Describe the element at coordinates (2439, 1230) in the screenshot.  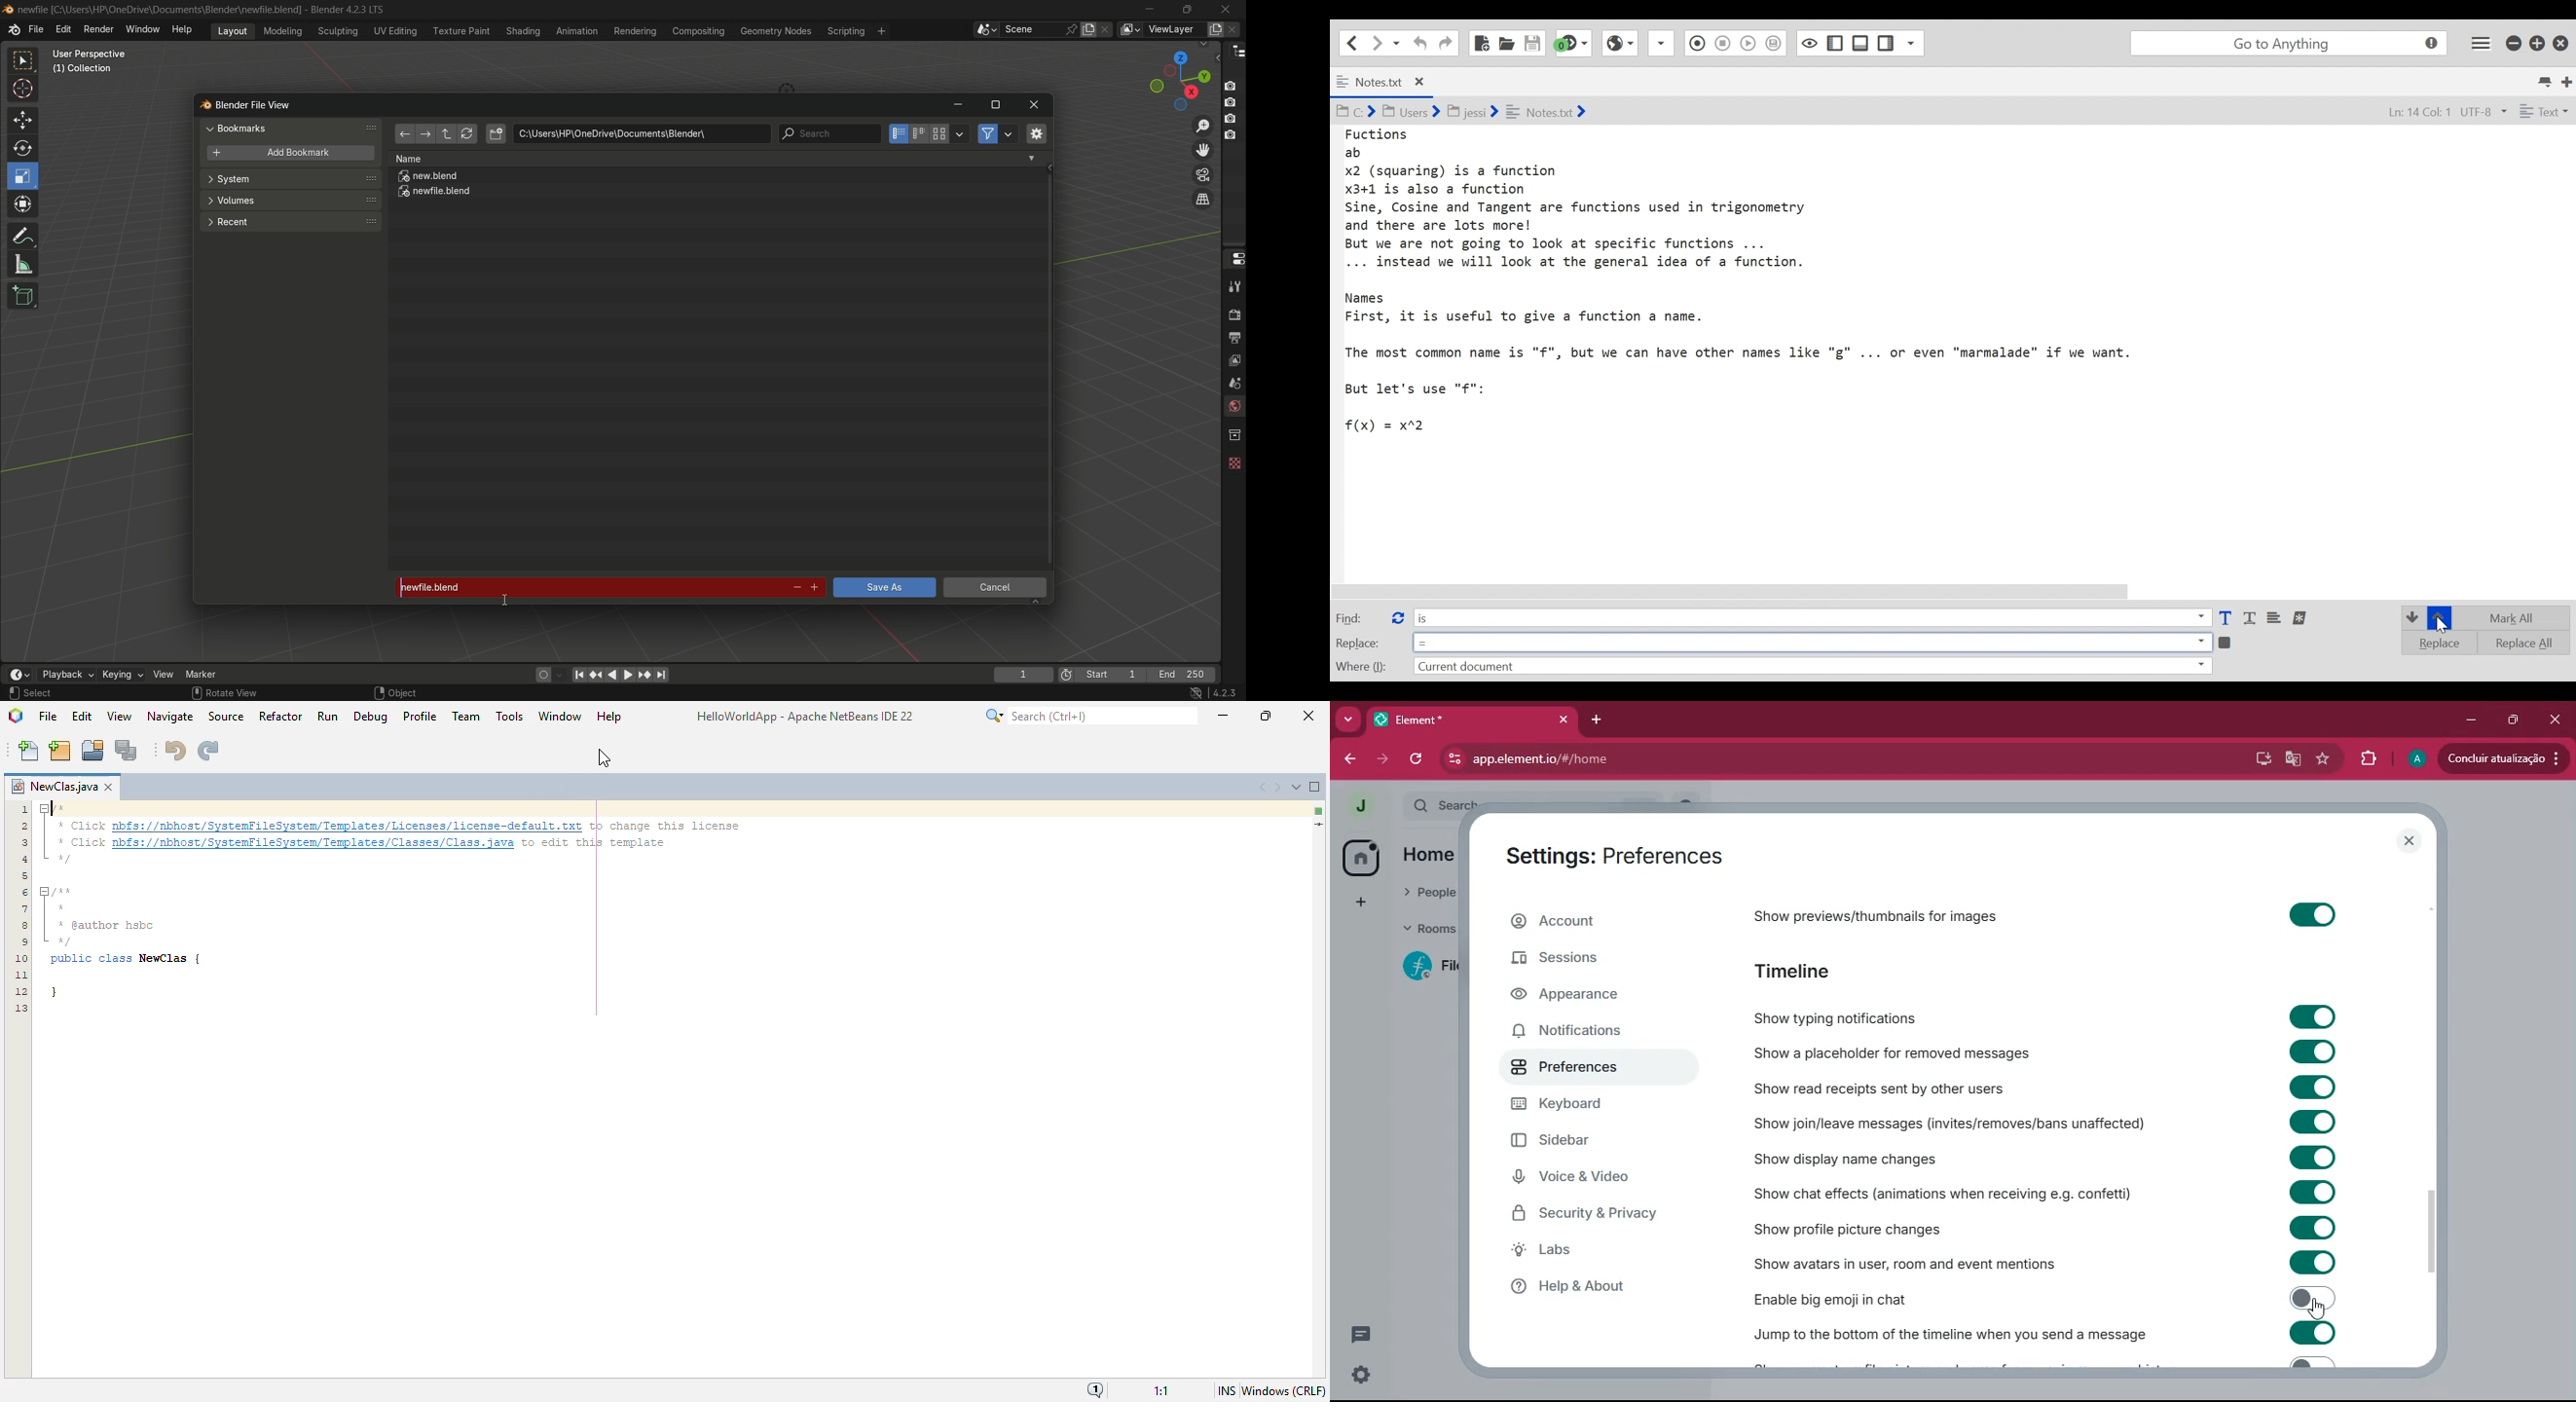
I see `Vertical scrollbar` at that location.